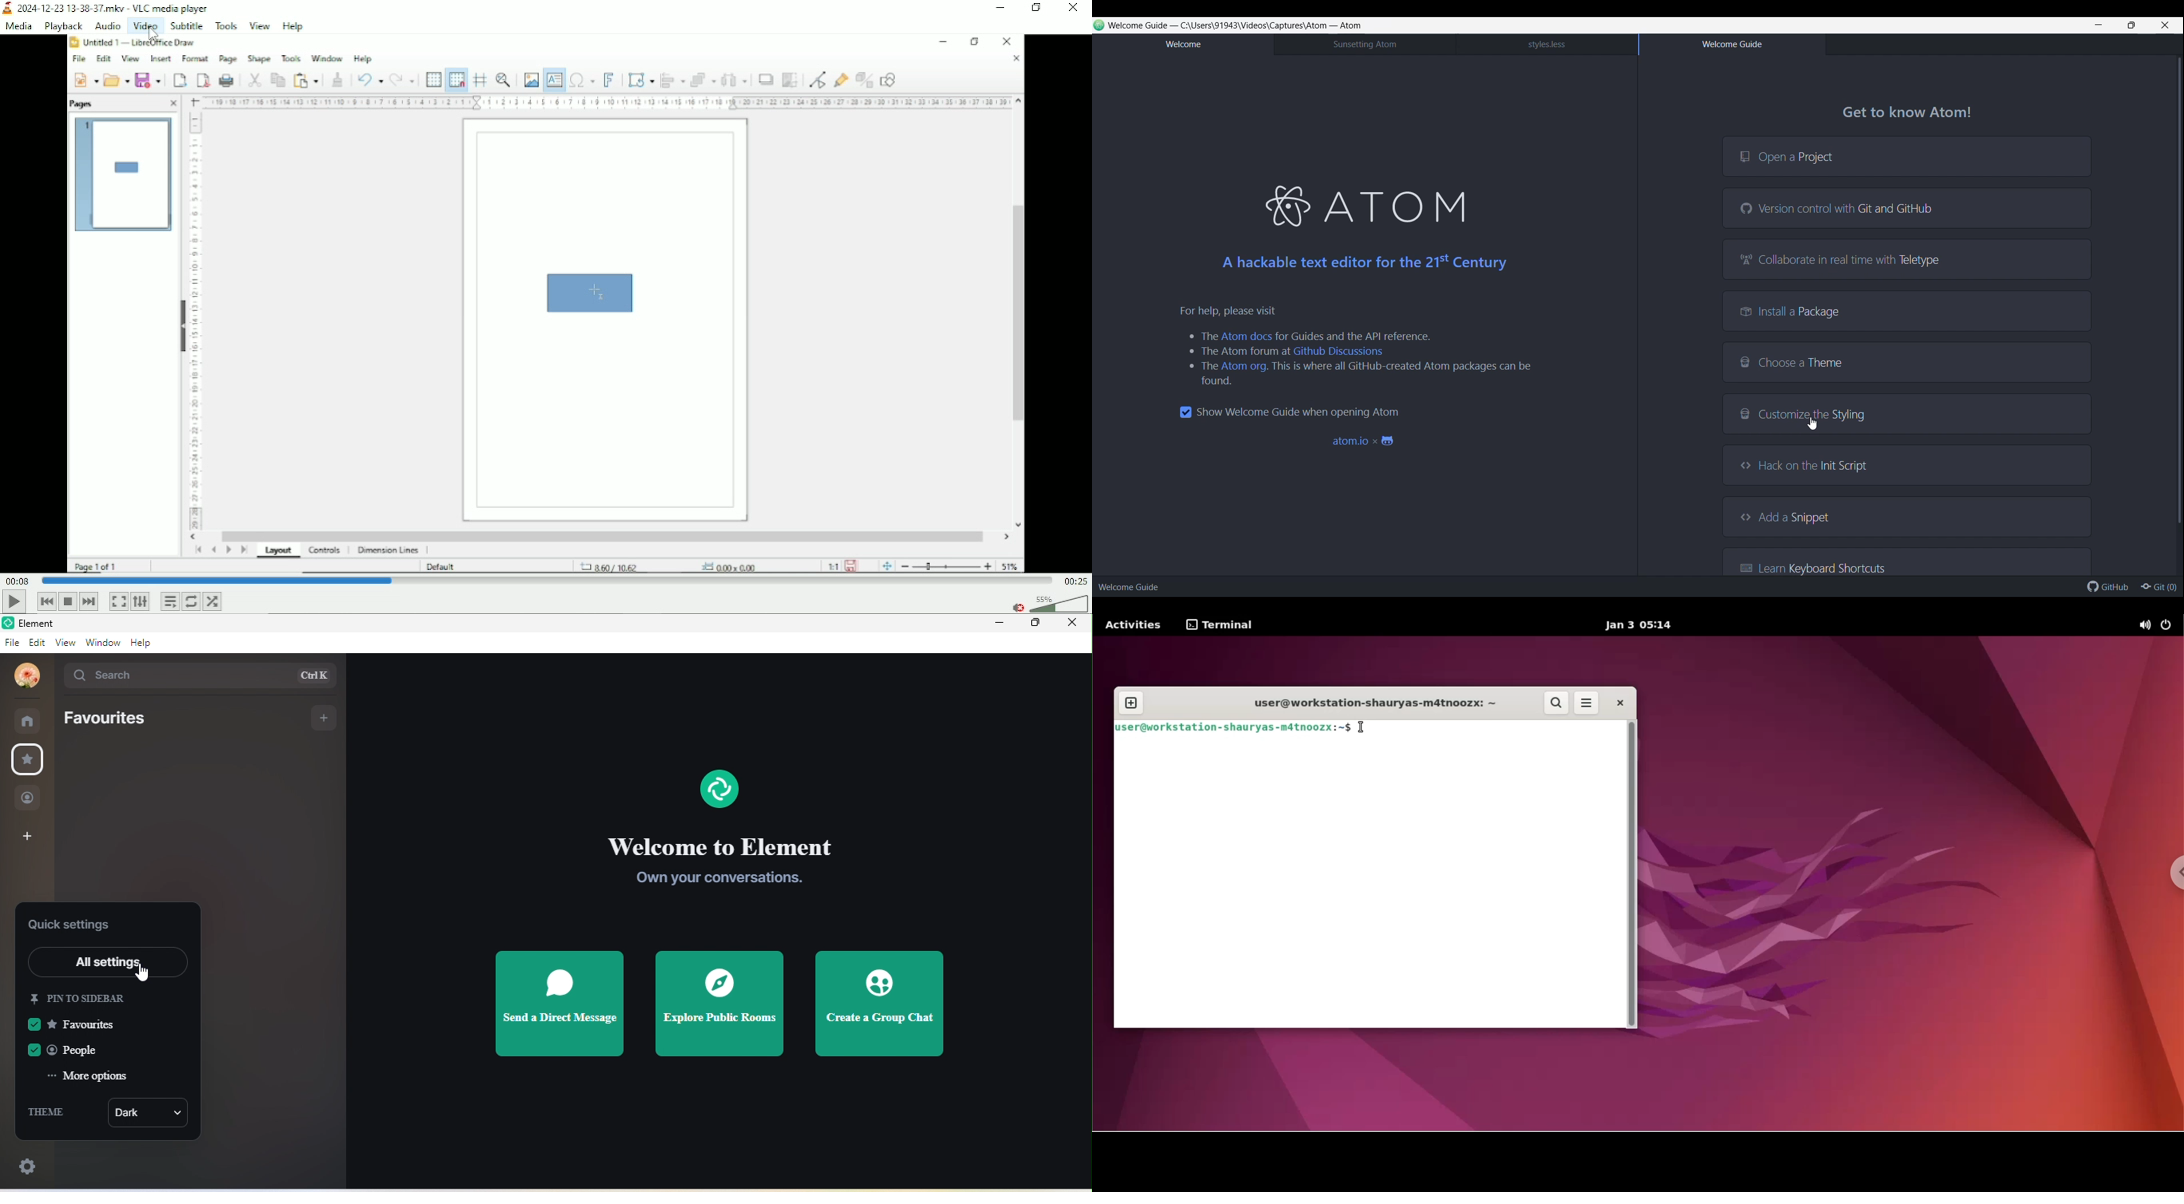 The width and height of the screenshot is (2184, 1204). What do you see at coordinates (1001, 7) in the screenshot?
I see `Minimize` at bounding box center [1001, 7].